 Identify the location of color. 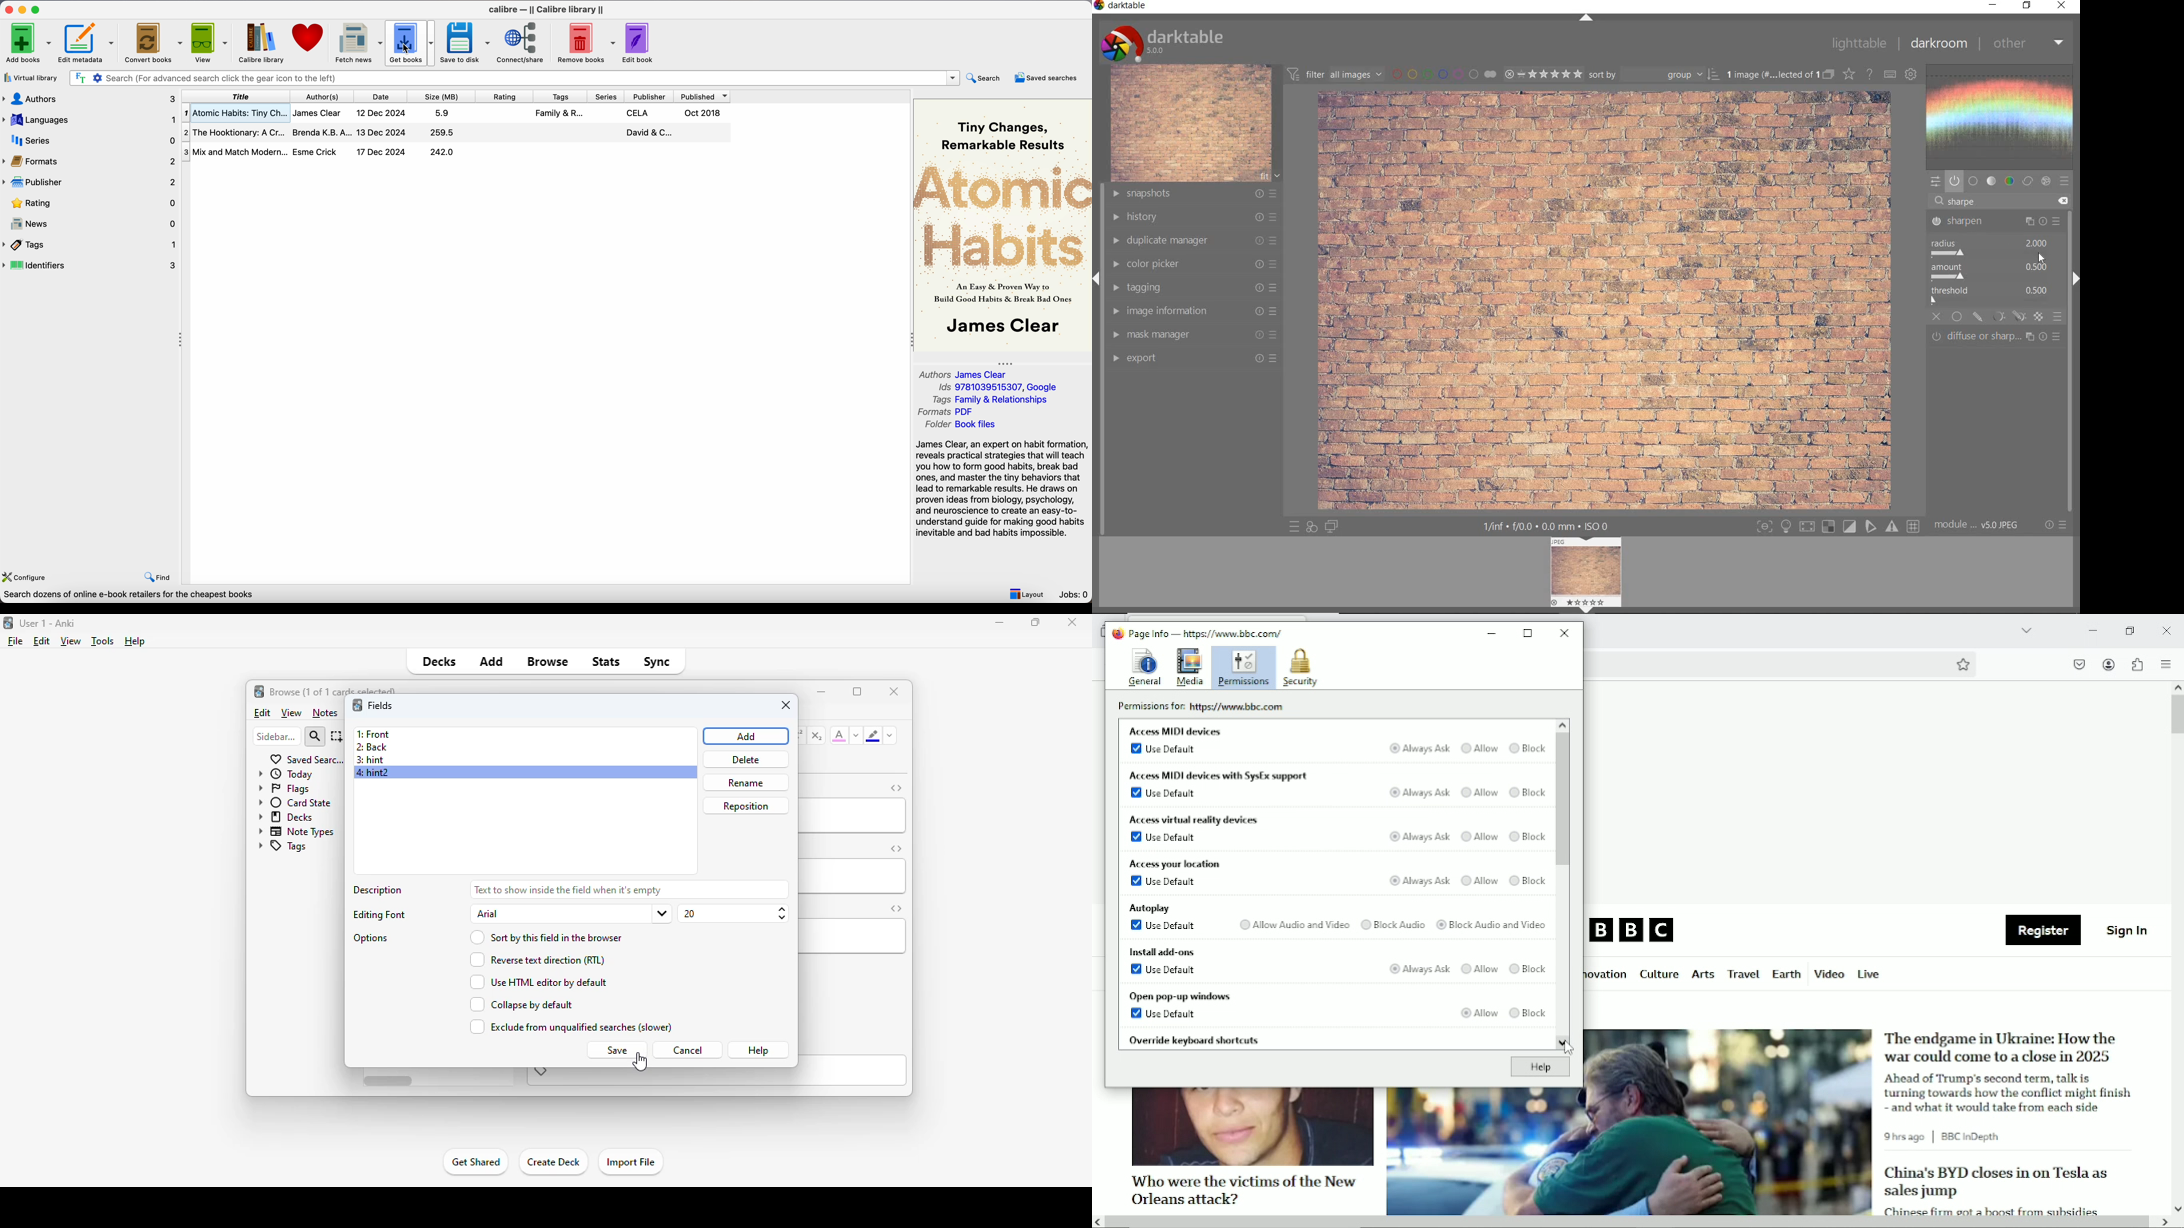
(2009, 181).